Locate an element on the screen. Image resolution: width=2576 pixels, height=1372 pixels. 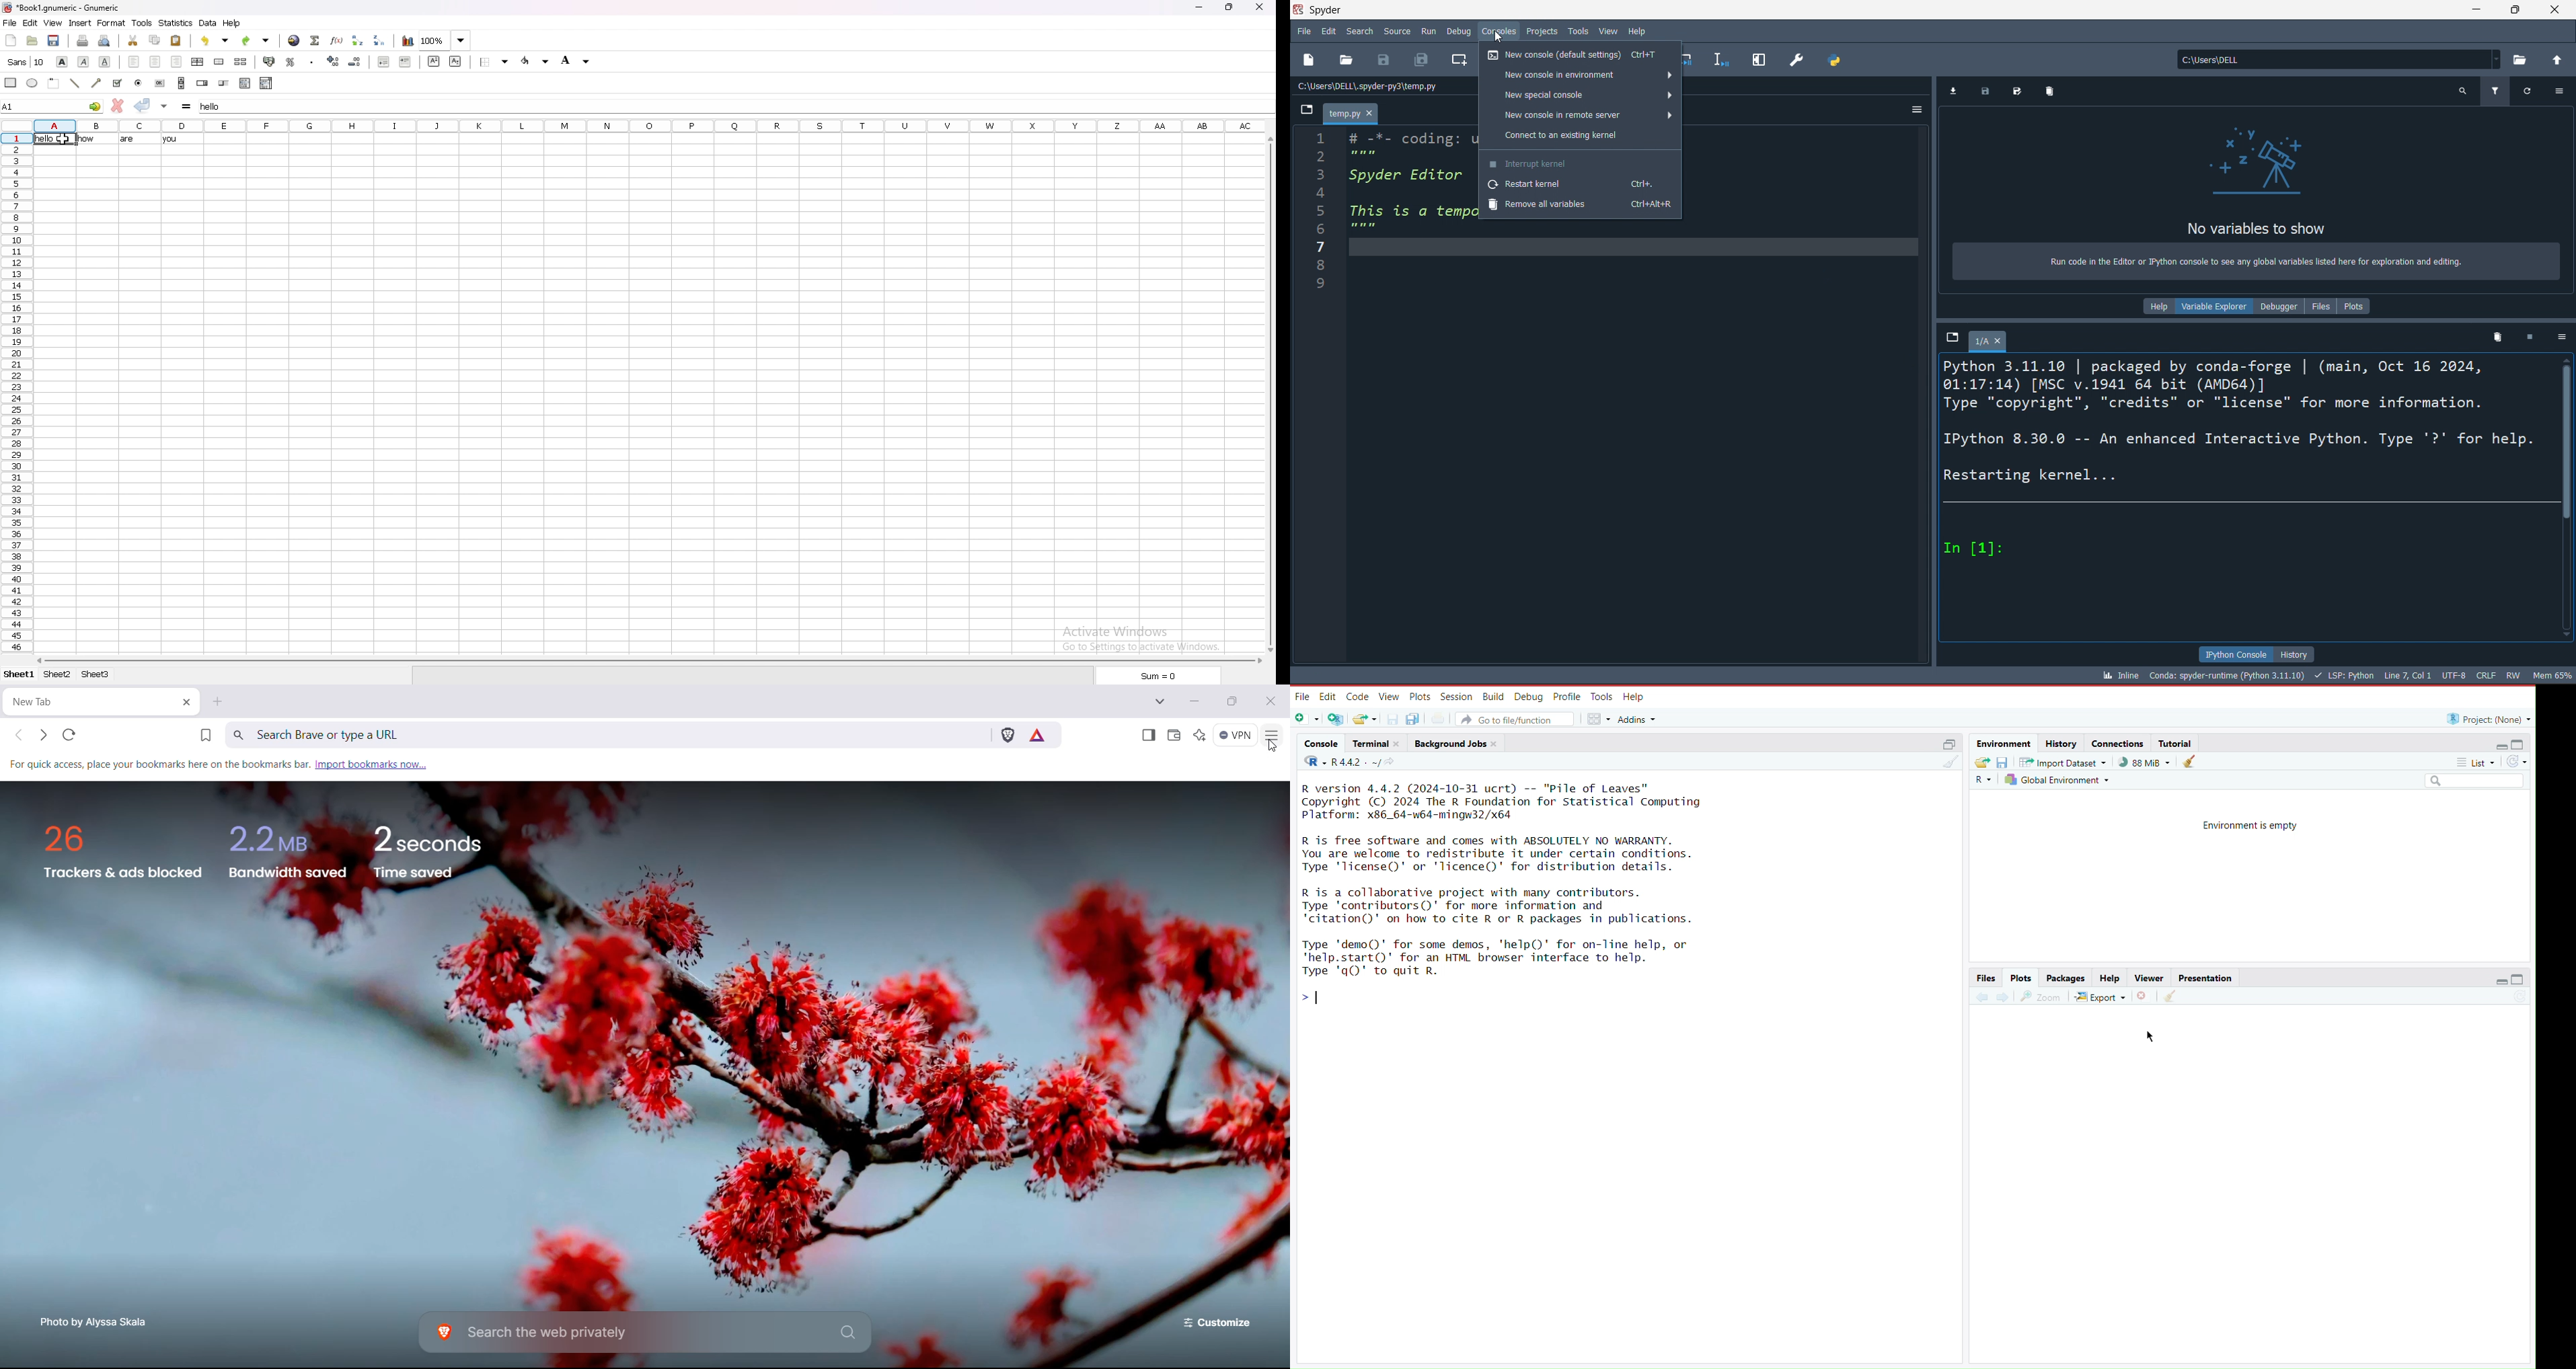
Cursor is located at coordinates (2155, 1035).